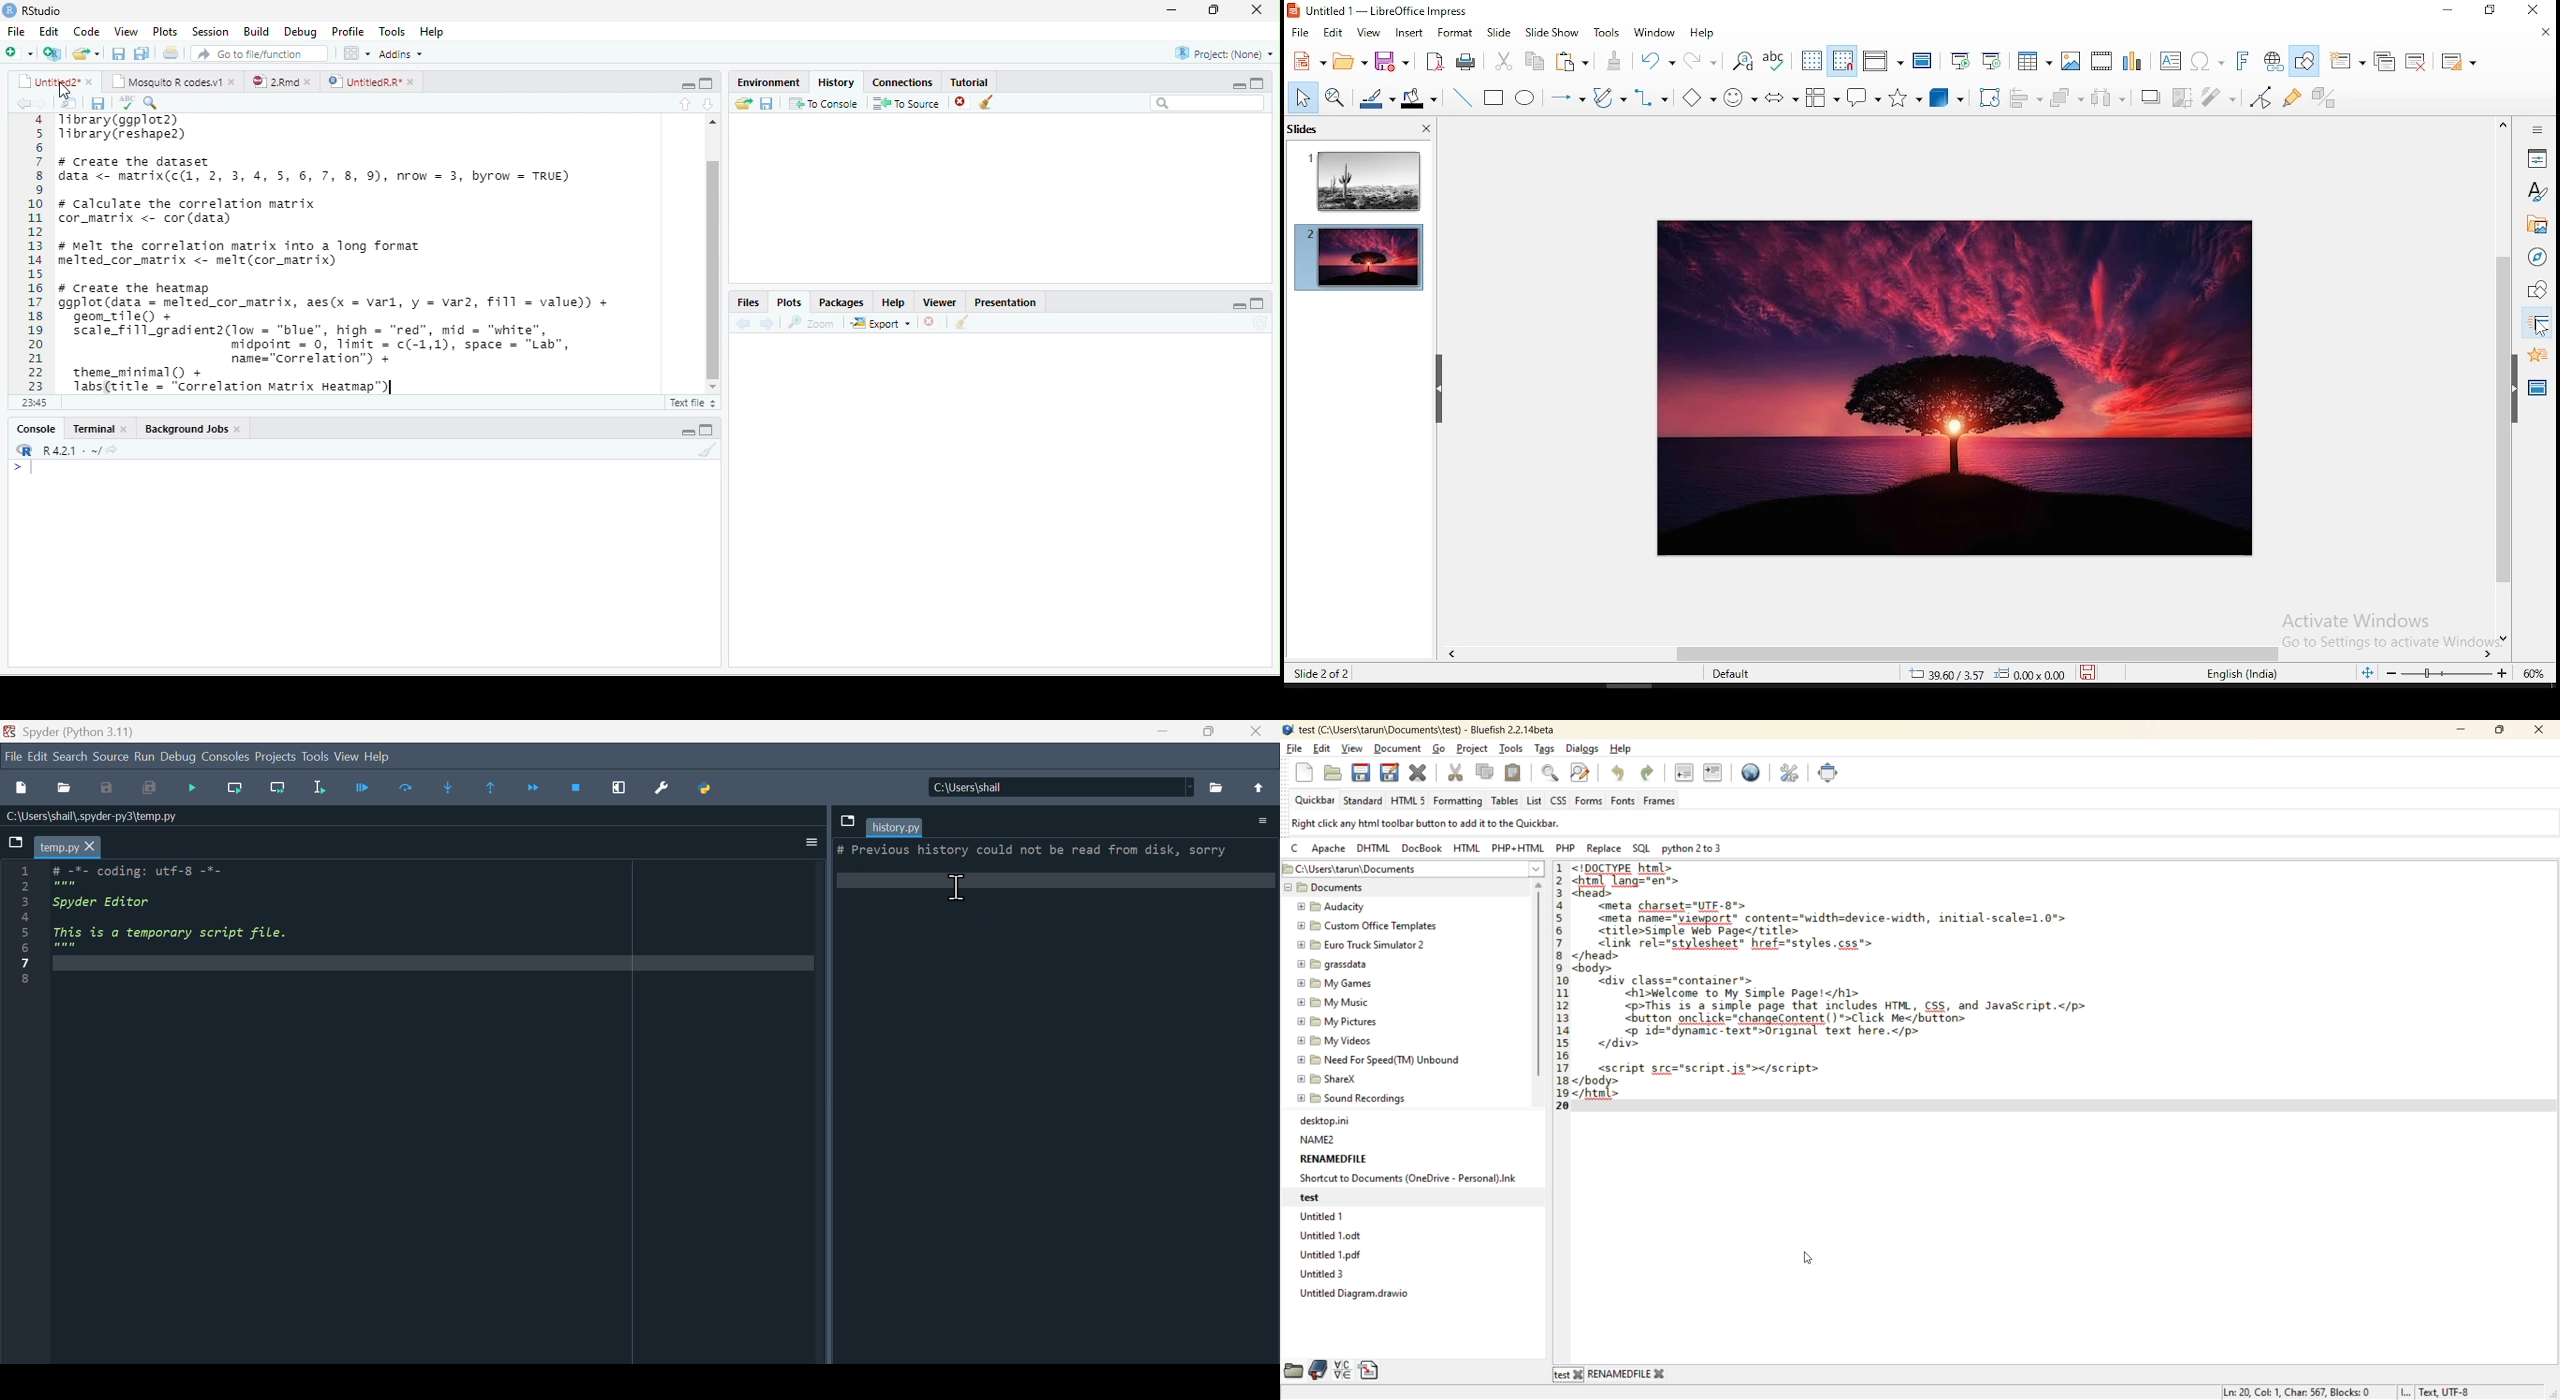 This screenshot has height=1400, width=2576. Describe the element at coordinates (710, 258) in the screenshot. I see `SLIDE bar` at that location.